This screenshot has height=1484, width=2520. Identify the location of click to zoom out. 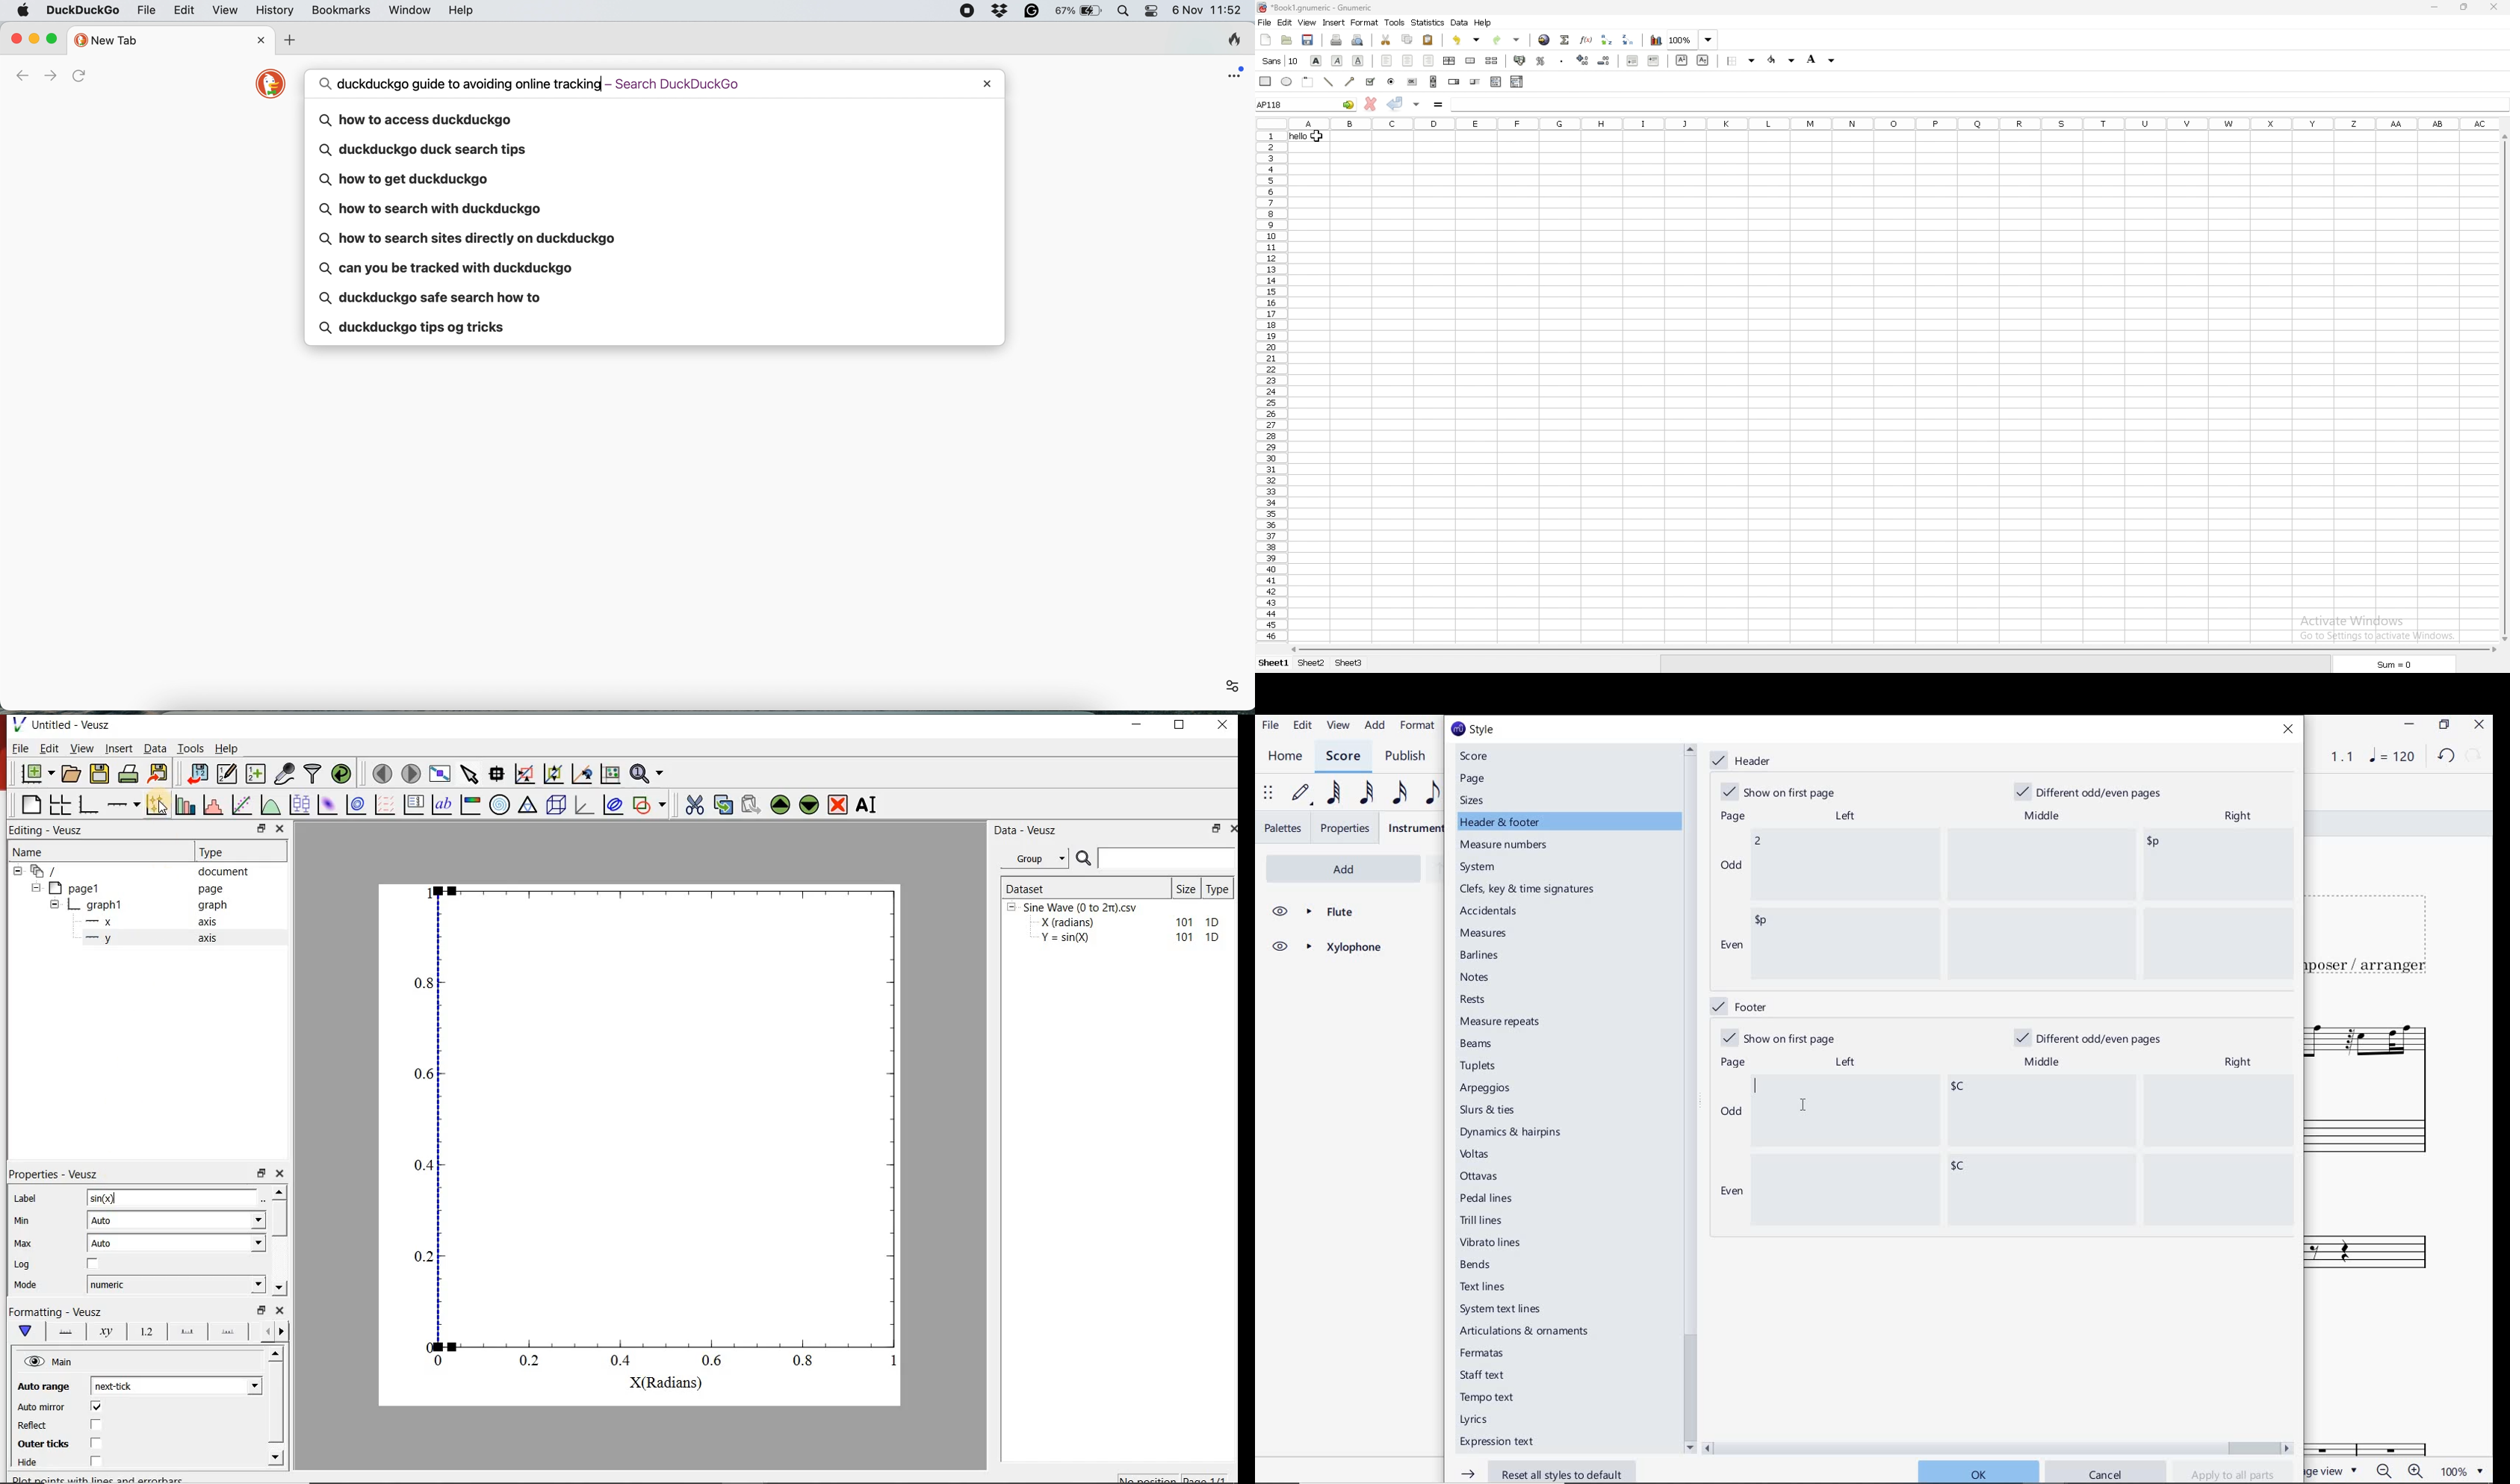
(556, 772).